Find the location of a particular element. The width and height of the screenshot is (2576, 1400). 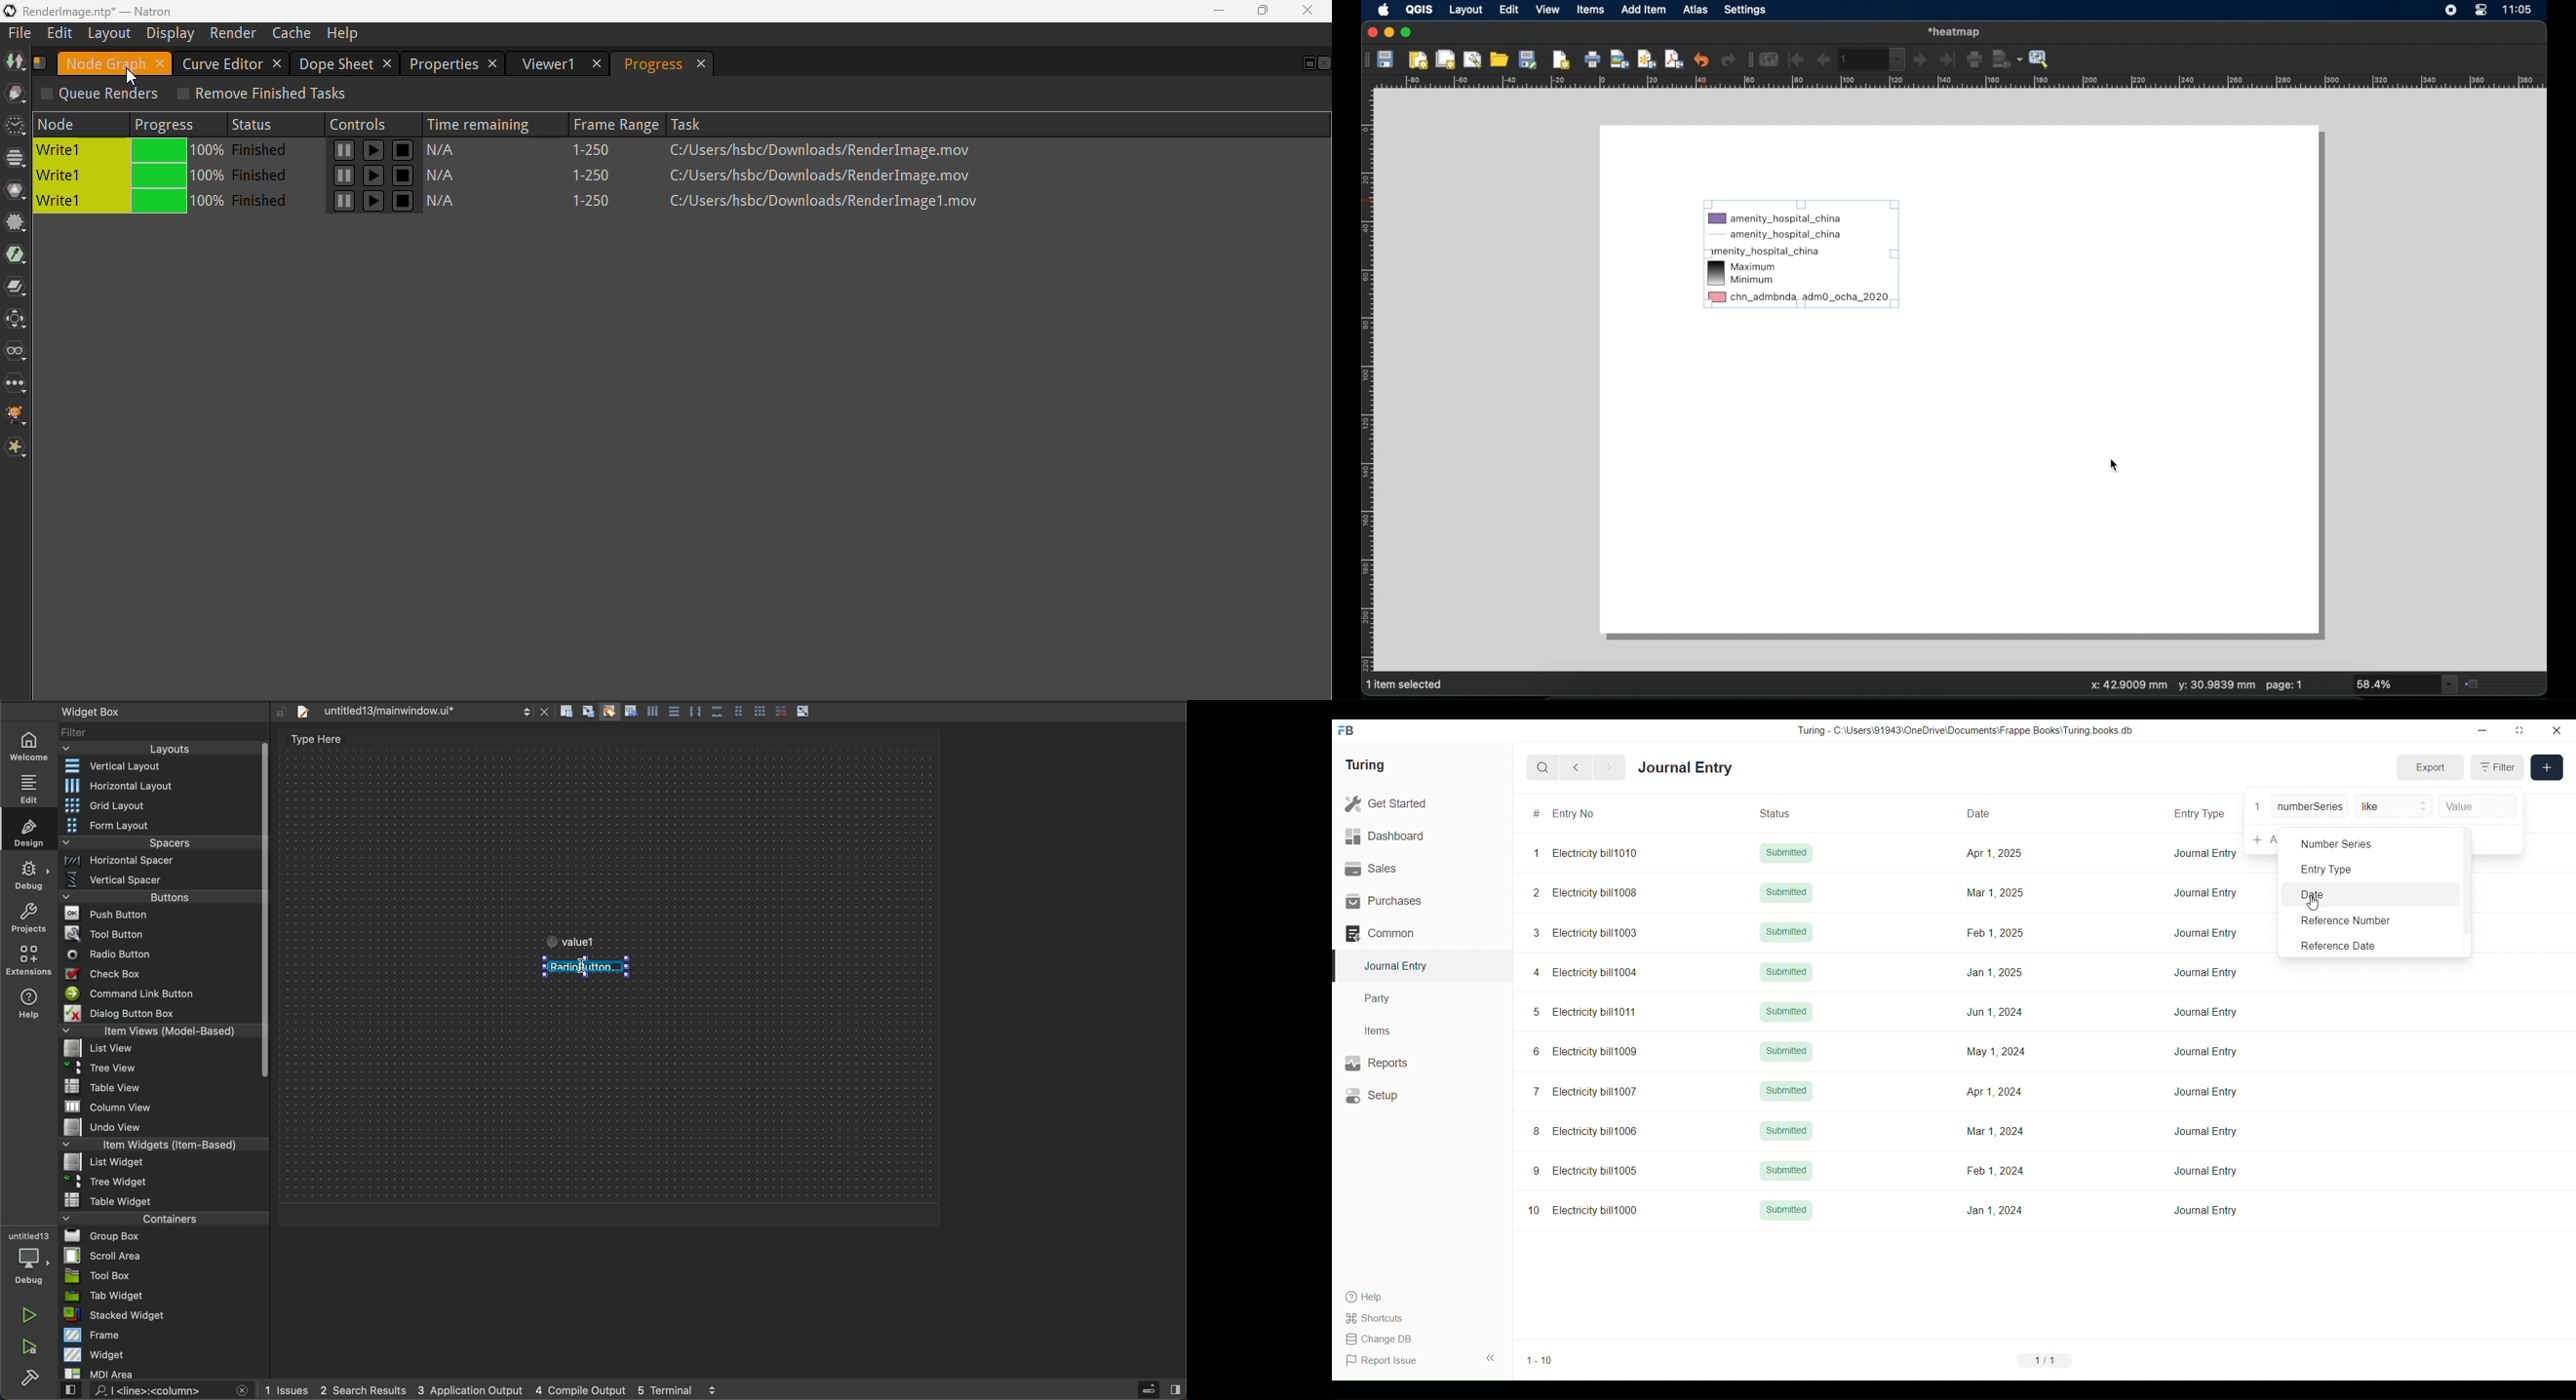

close tab is located at coordinates (703, 64).